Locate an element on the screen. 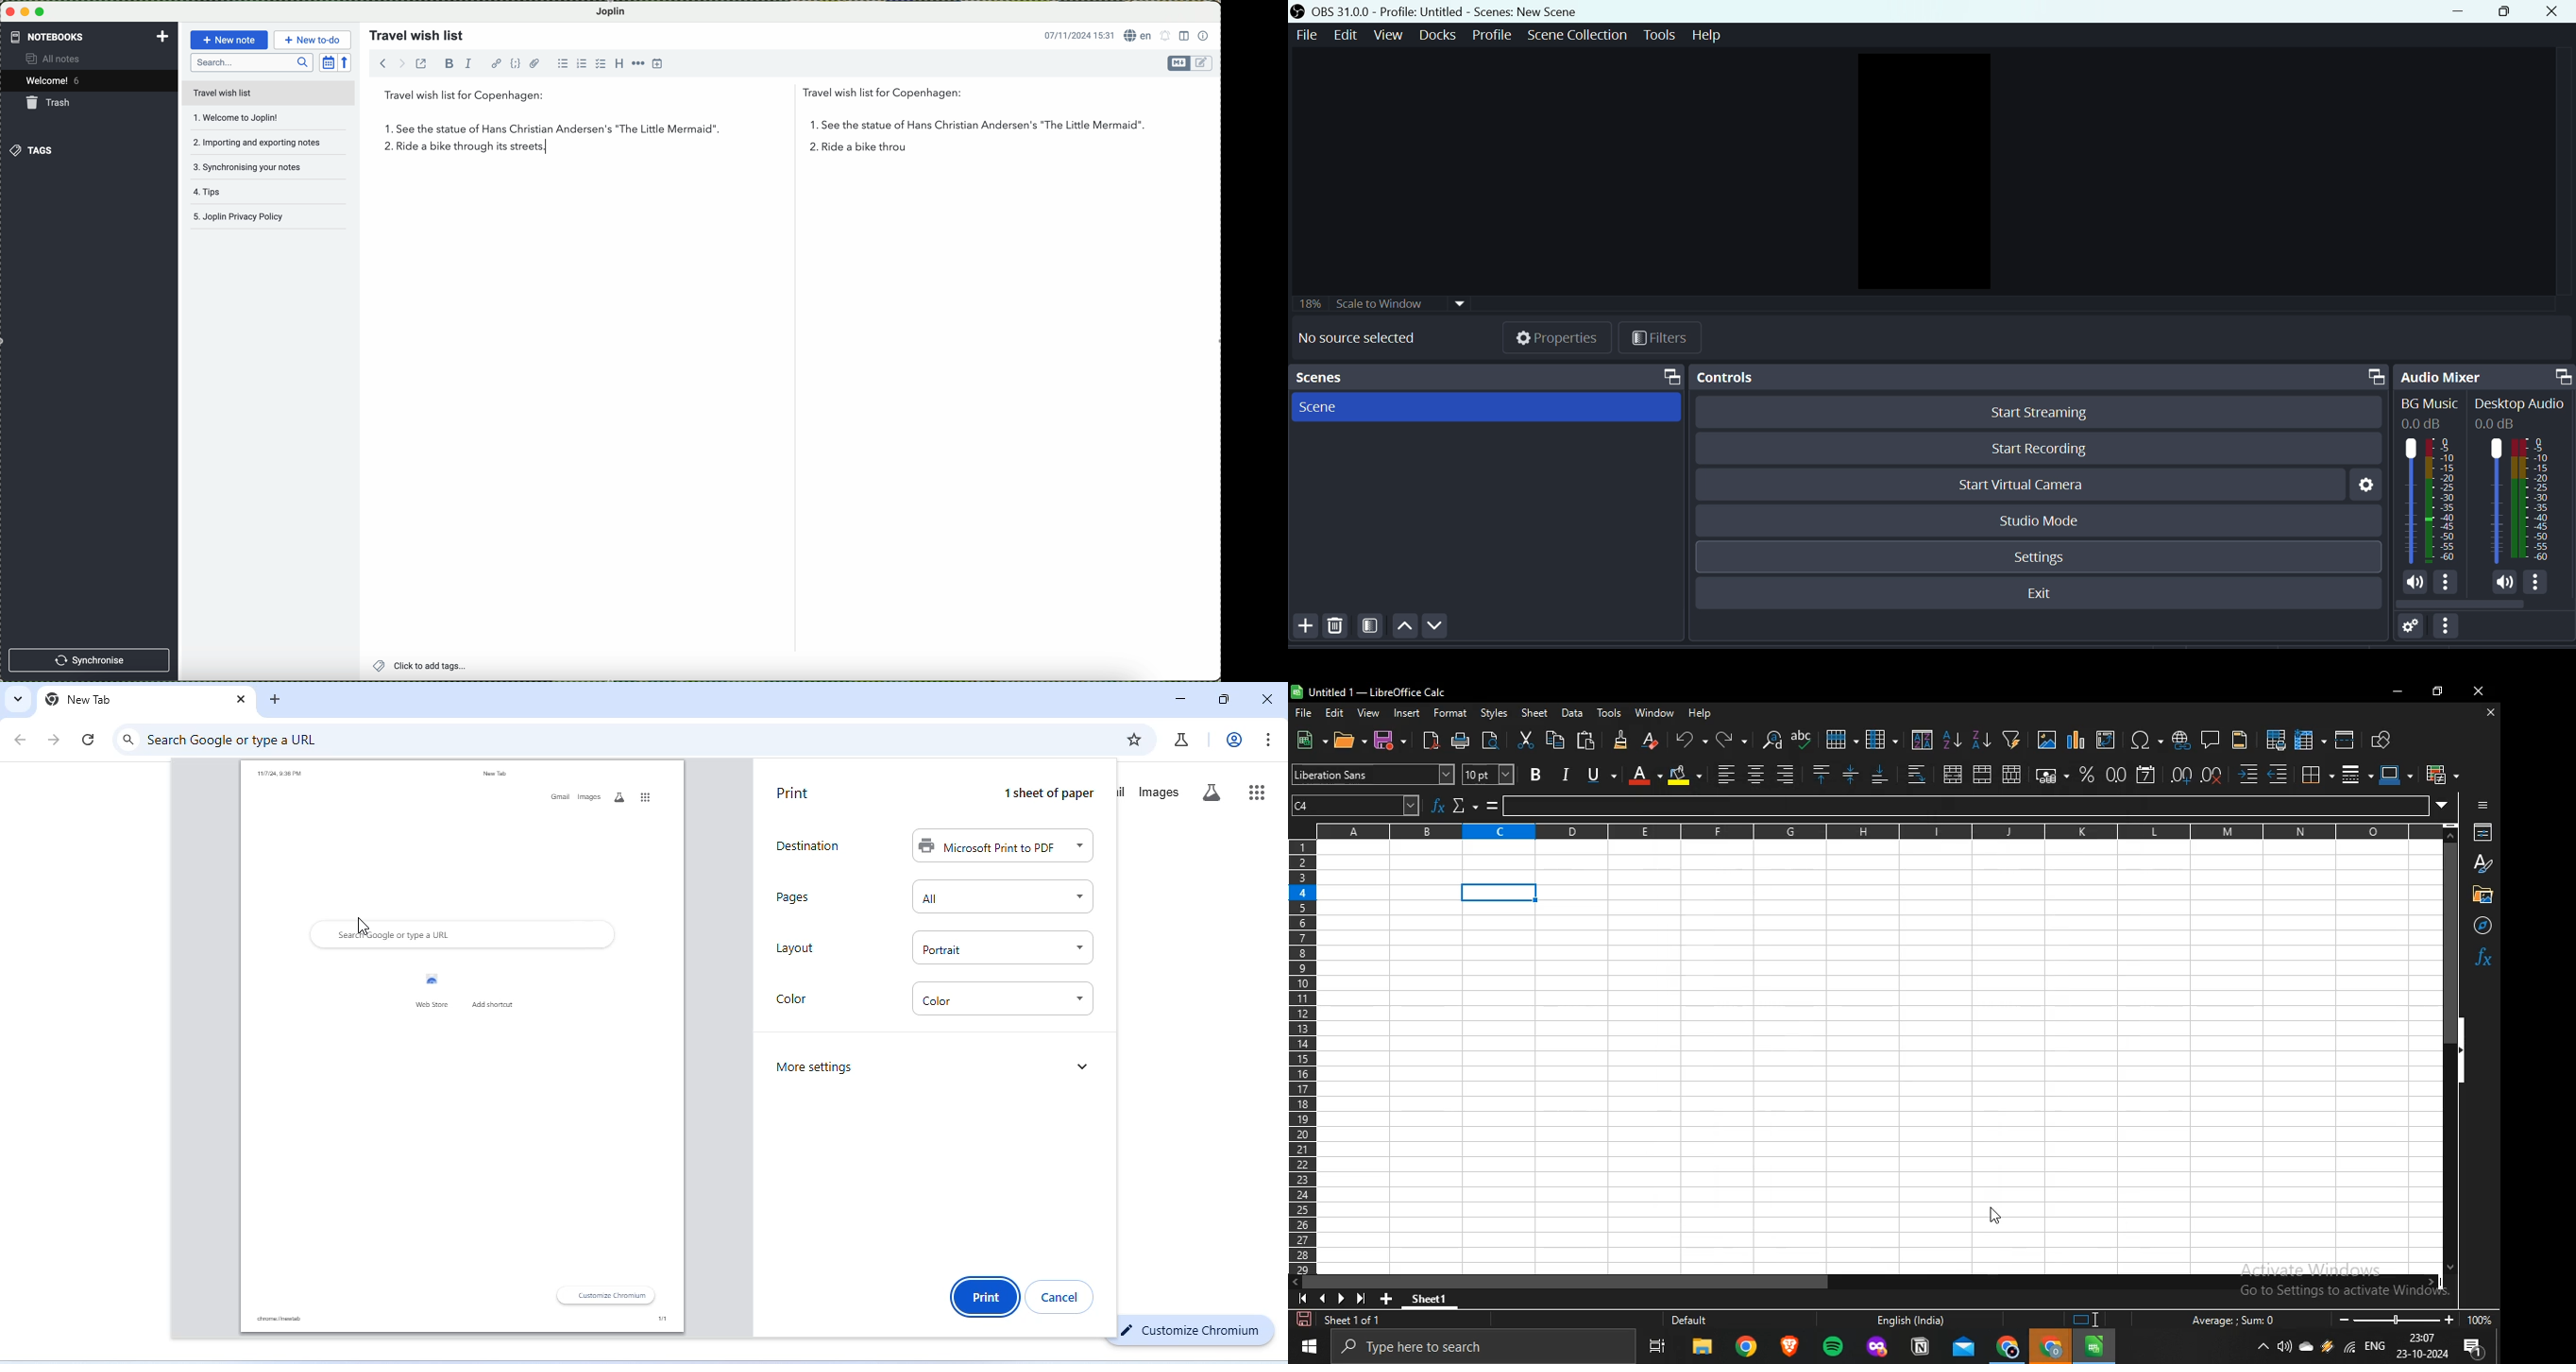 The image size is (2576, 1372). center align is located at coordinates (1754, 774).